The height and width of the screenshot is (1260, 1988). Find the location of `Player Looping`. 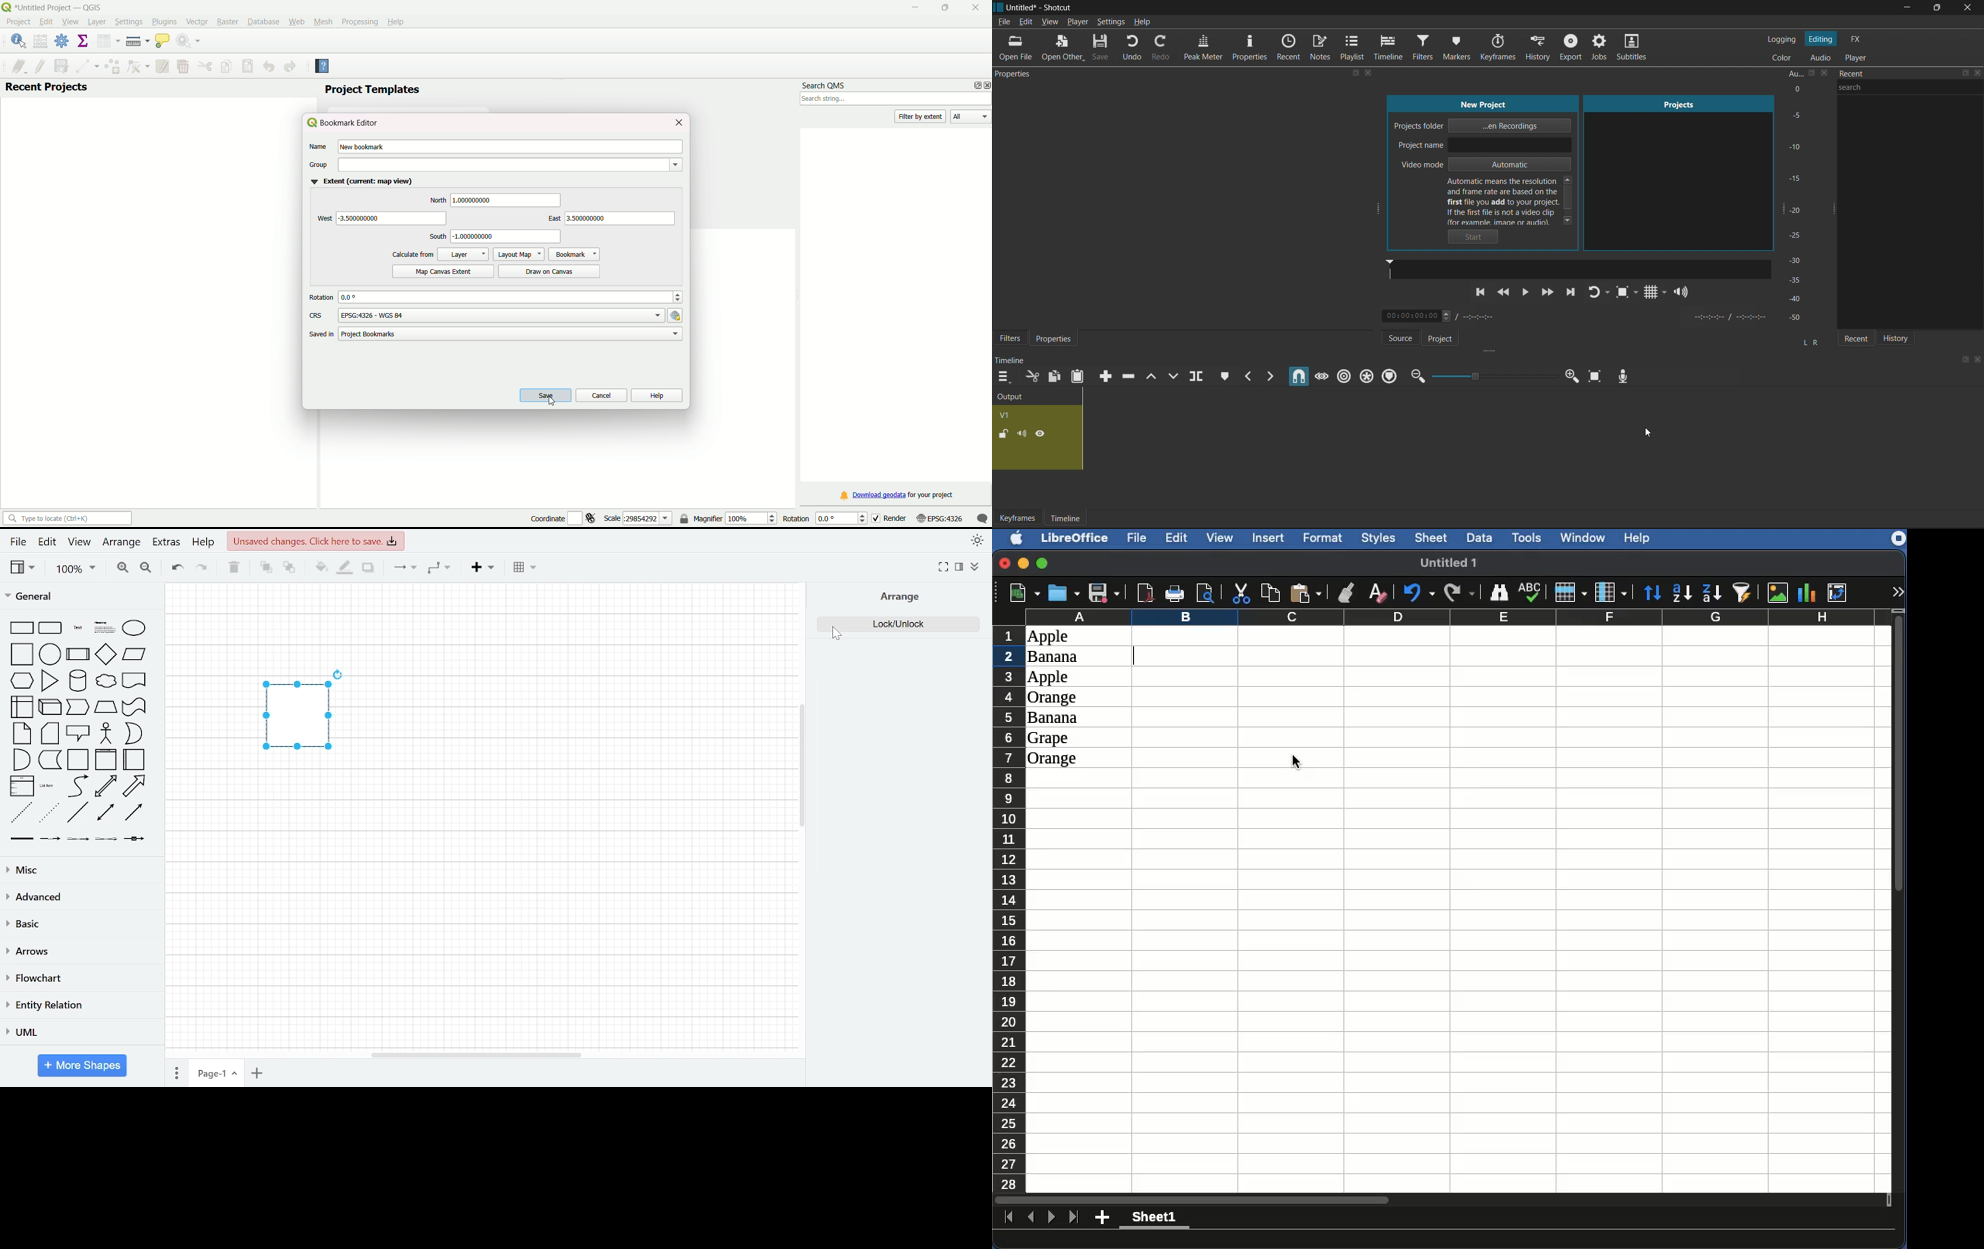

Player Looping is located at coordinates (1600, 293).